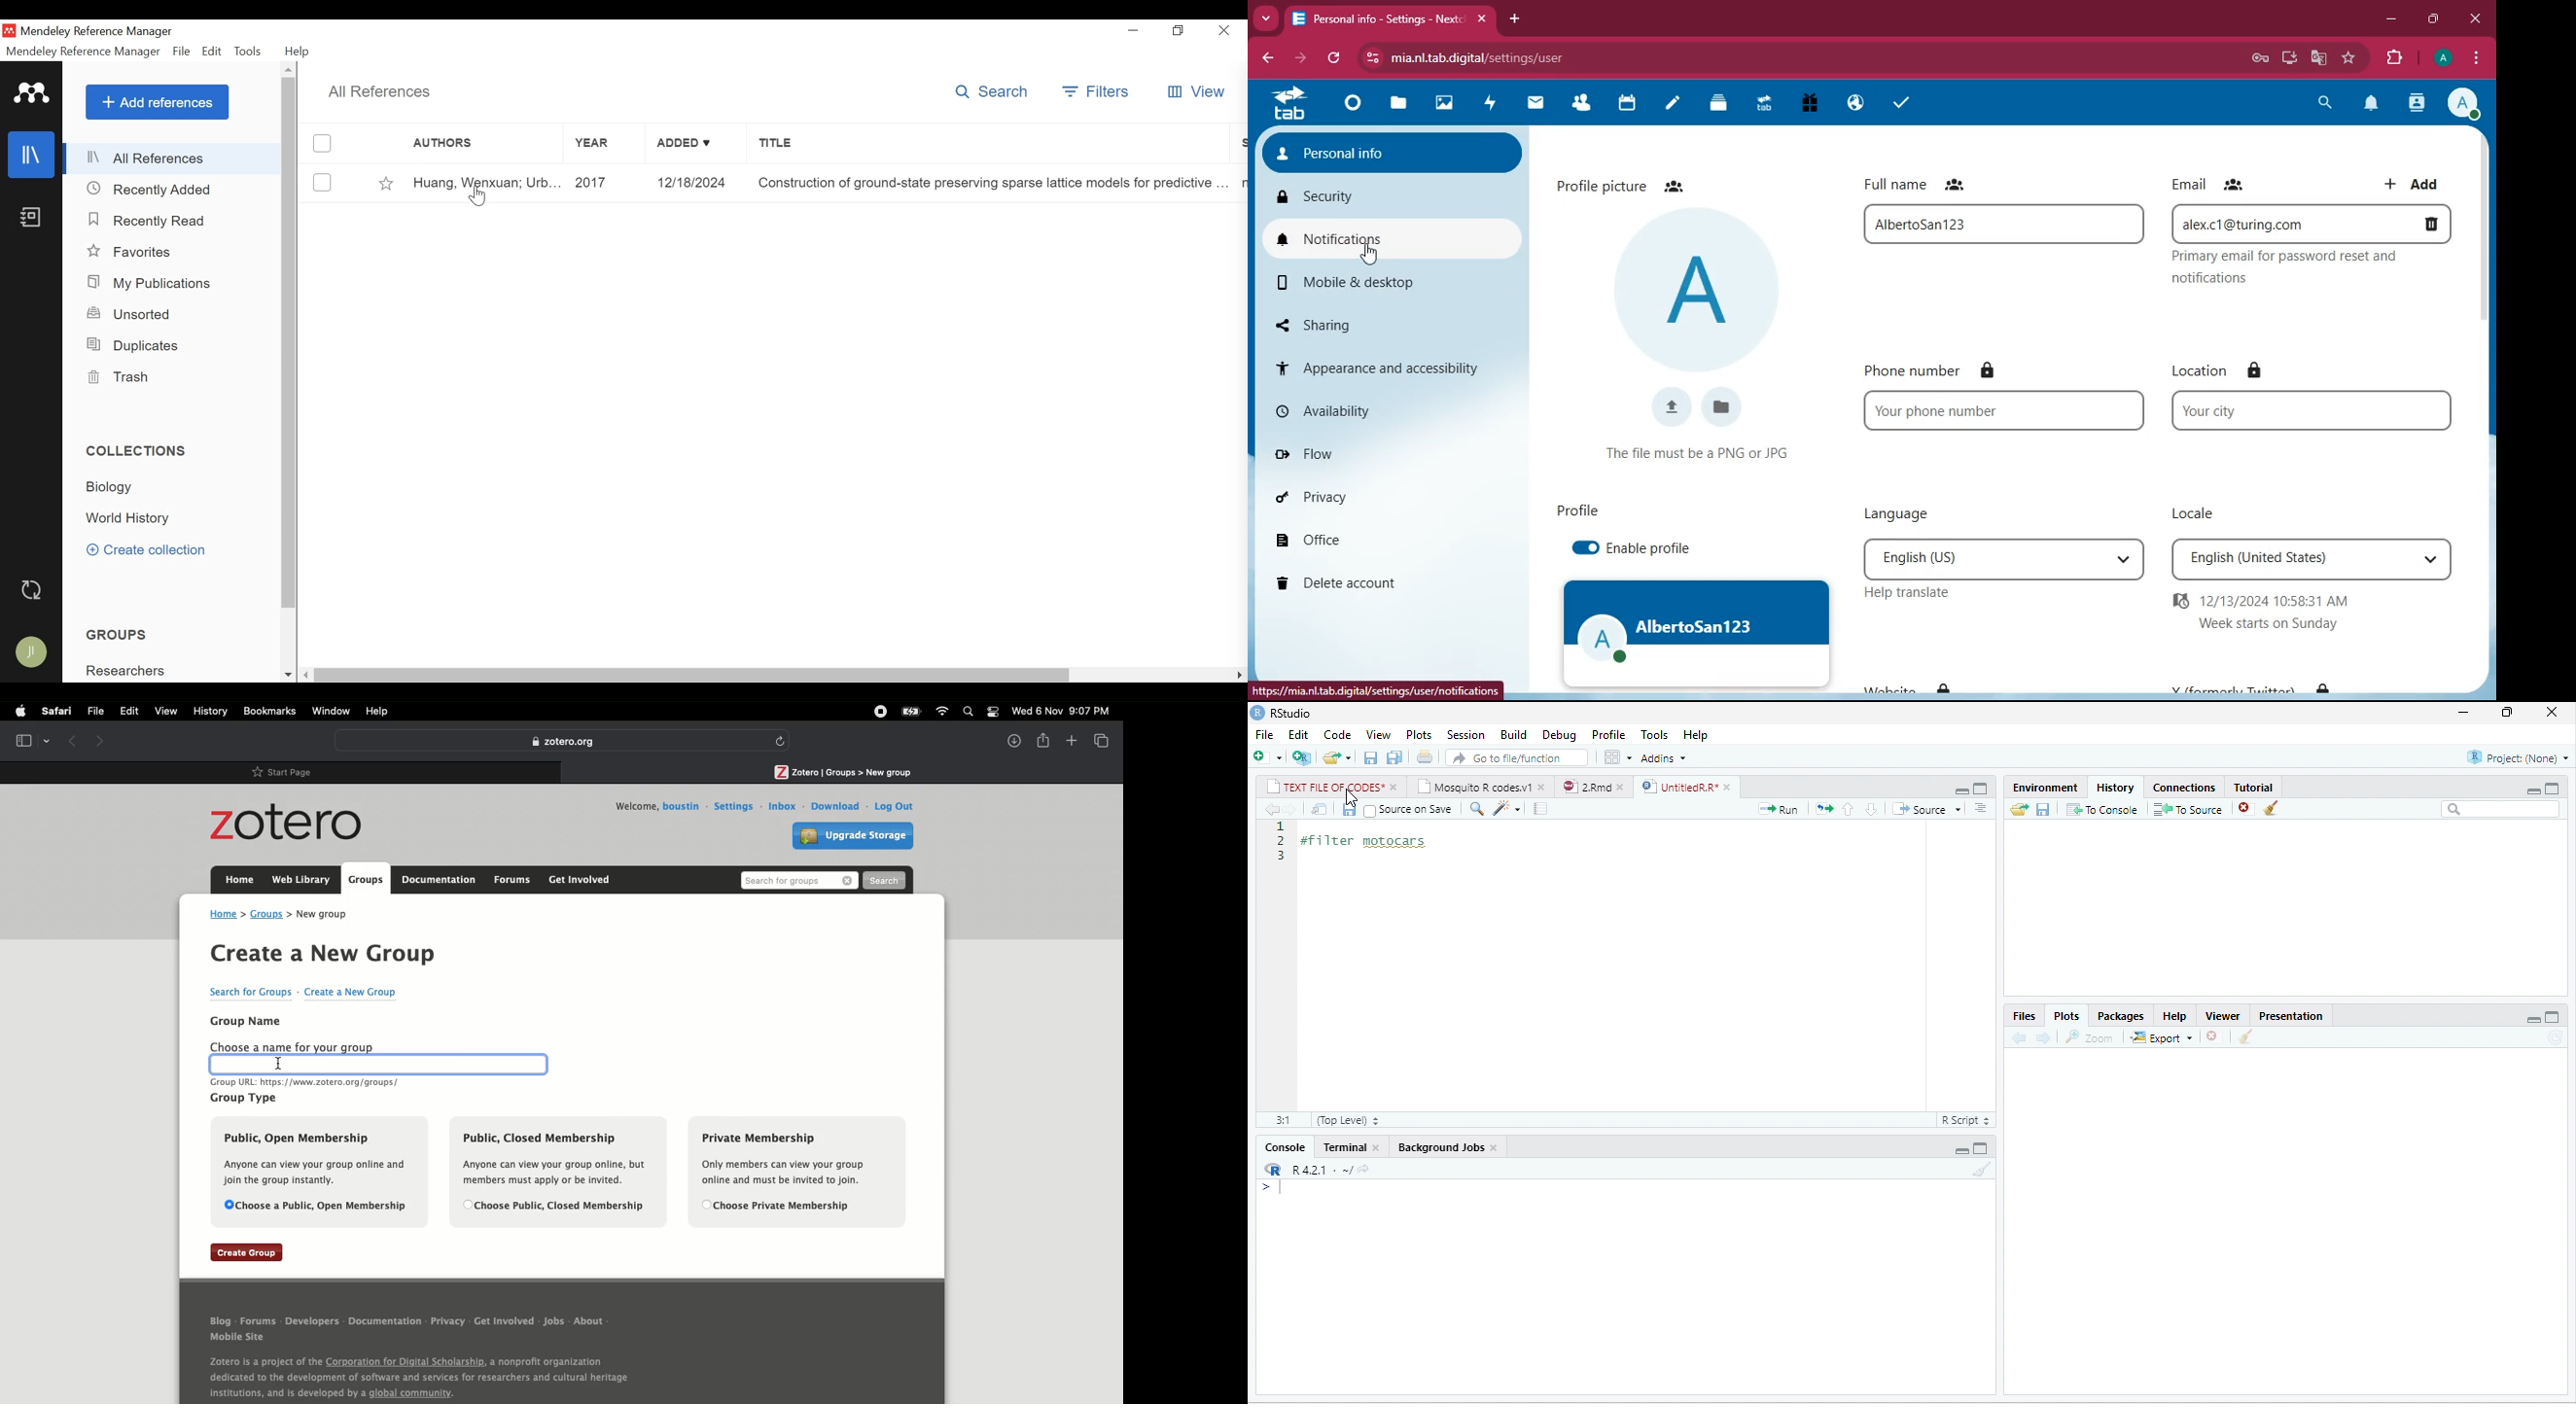 Image resolution: width=2576 pixels, height=1428 pixels. What do you see at coordinates (1476, 809) in the screenshot?
I see `search` at bounding box center [1476, 809].